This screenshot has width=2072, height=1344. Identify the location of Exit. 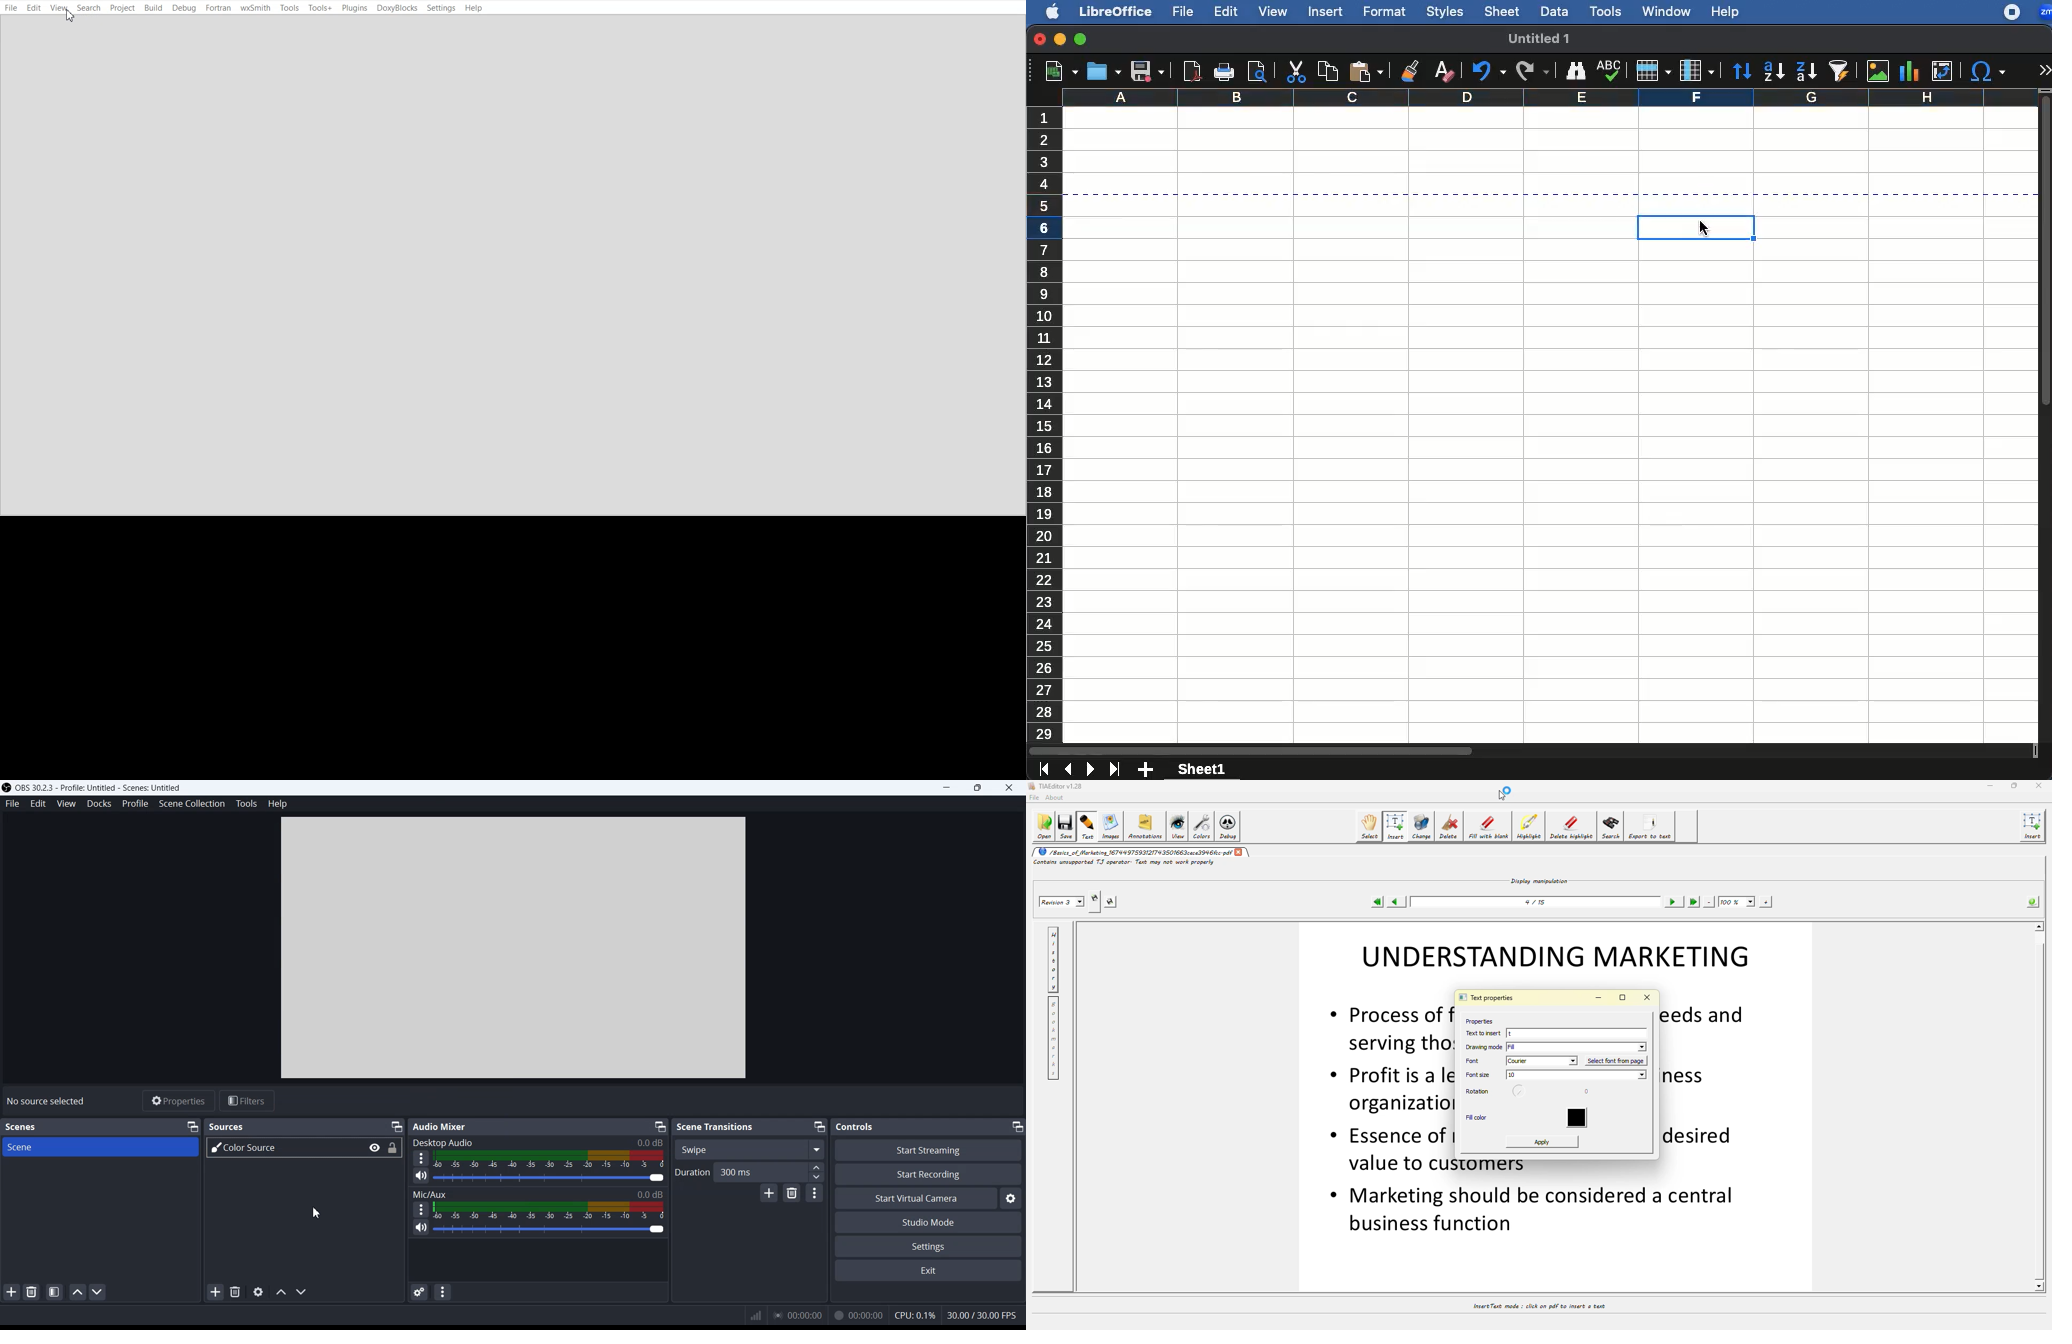
(929, 1272).